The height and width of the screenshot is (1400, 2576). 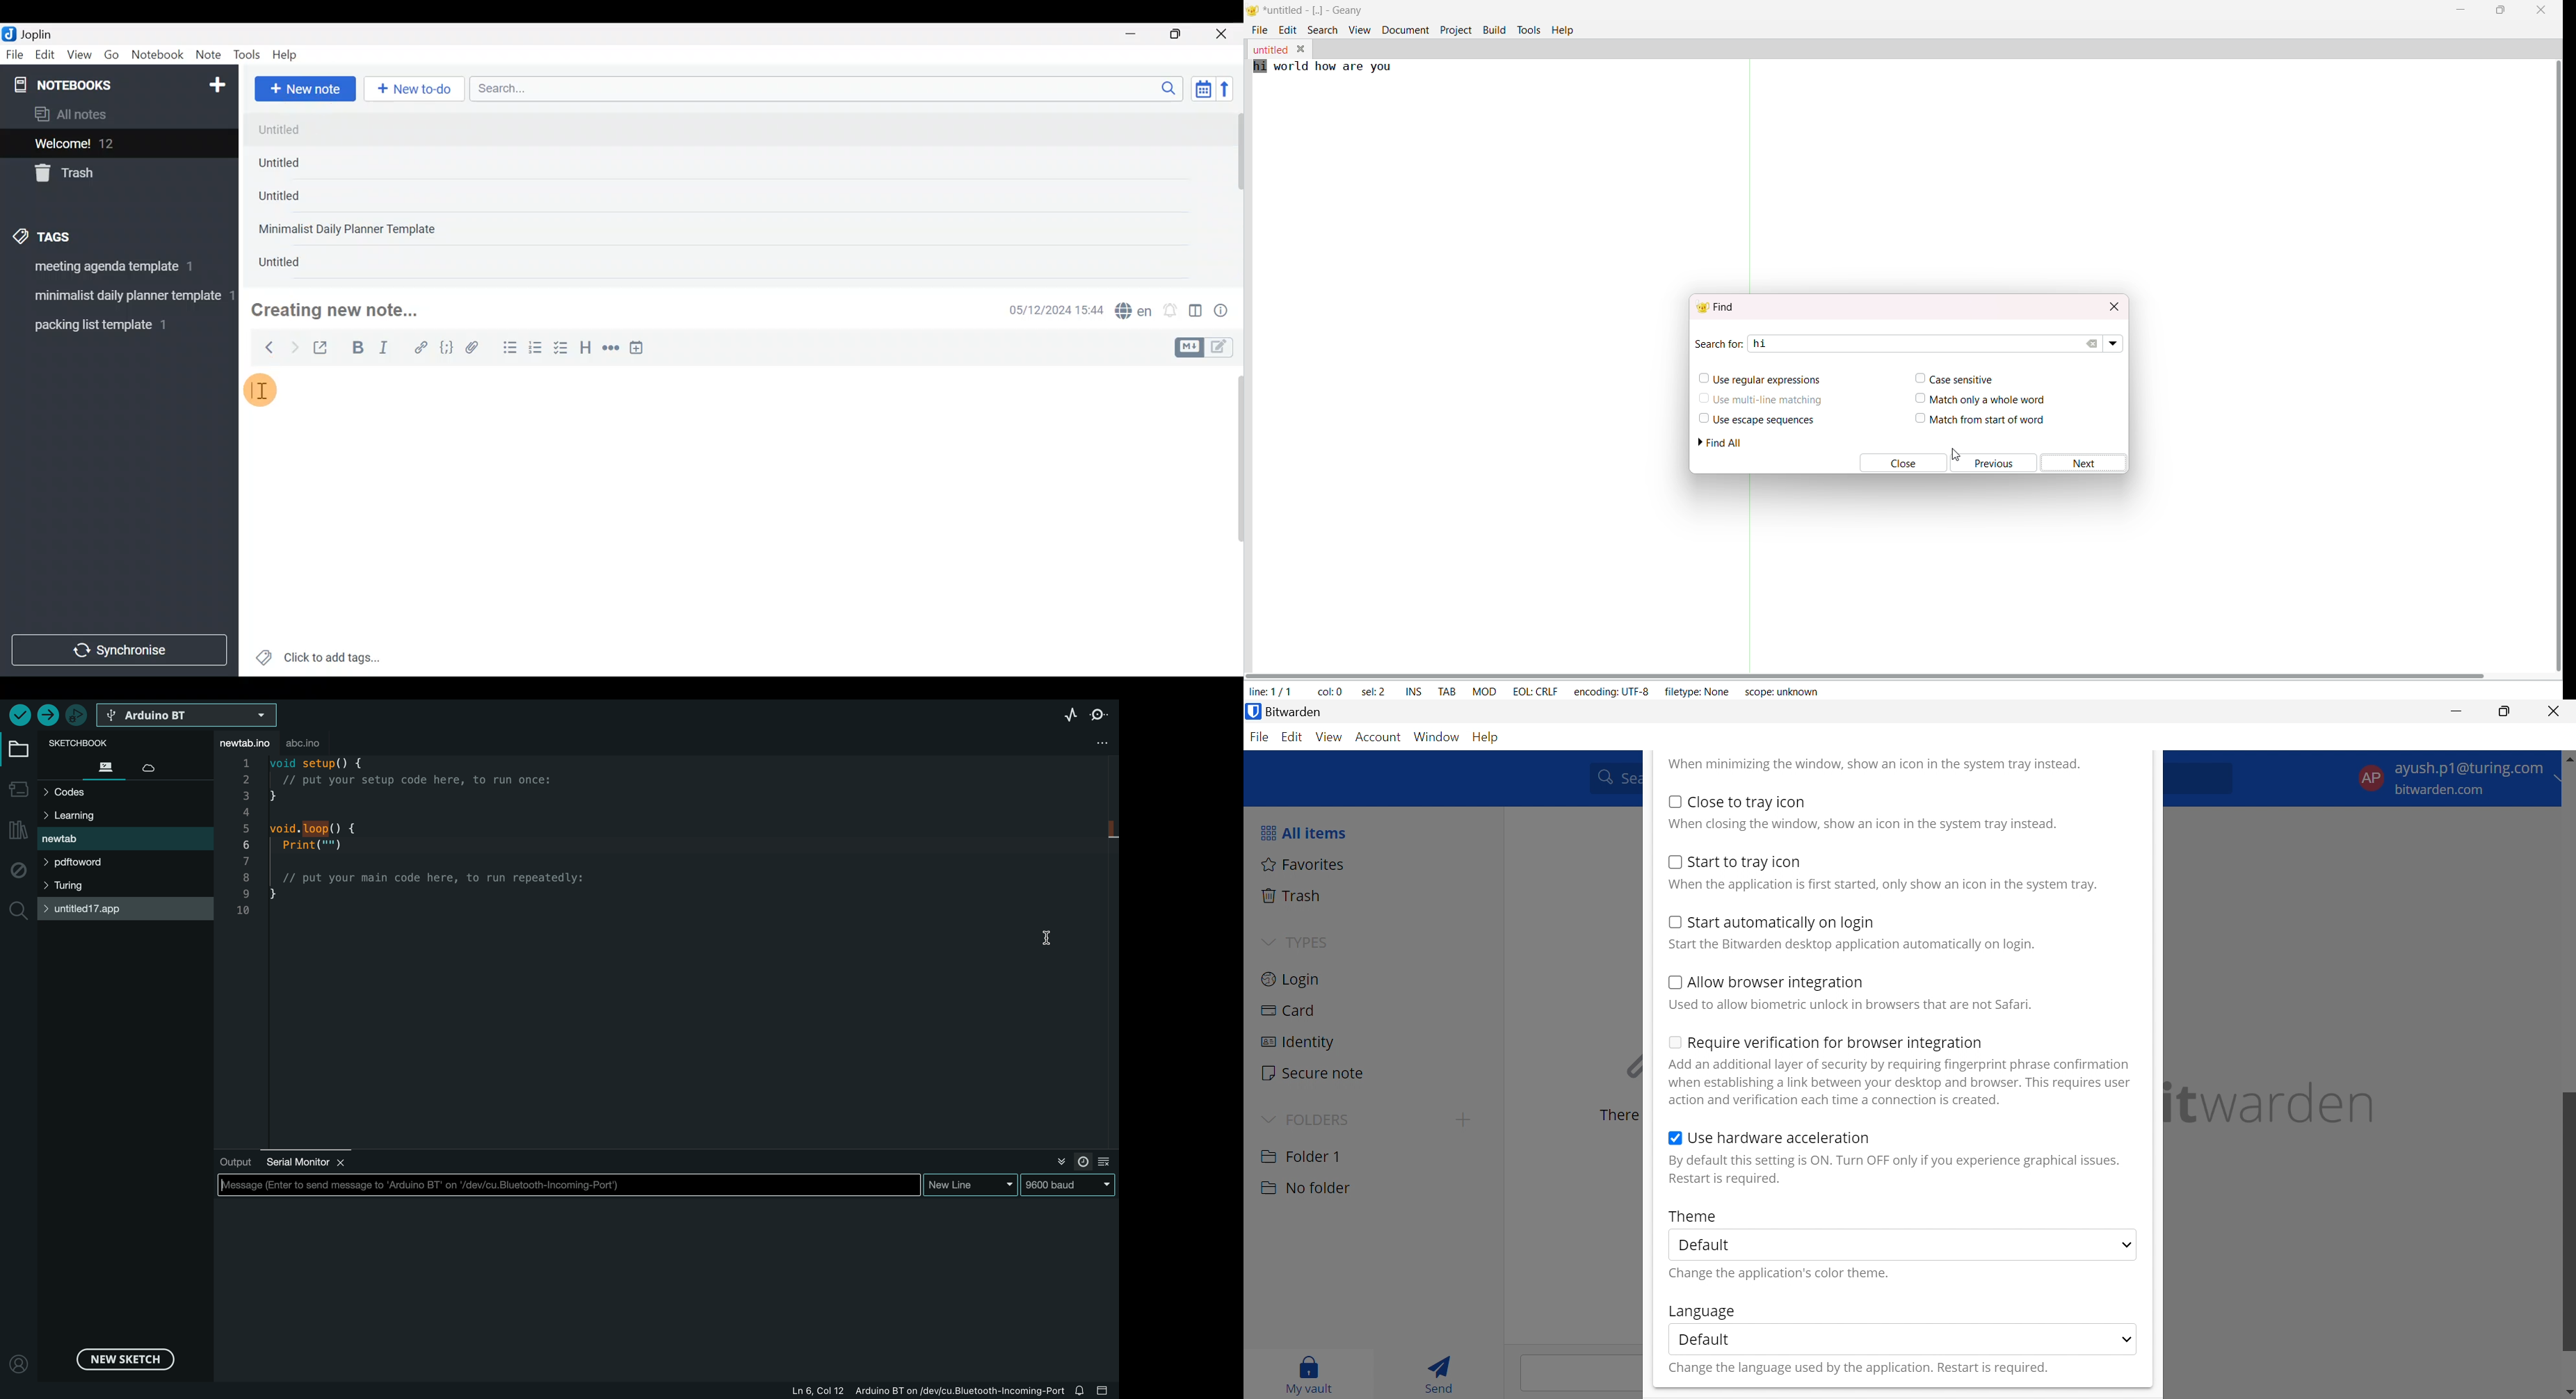 What do you see at coordinates (317, 662) in the screenshot?
I see `Click to add tags` at bounding box center [317, 662].